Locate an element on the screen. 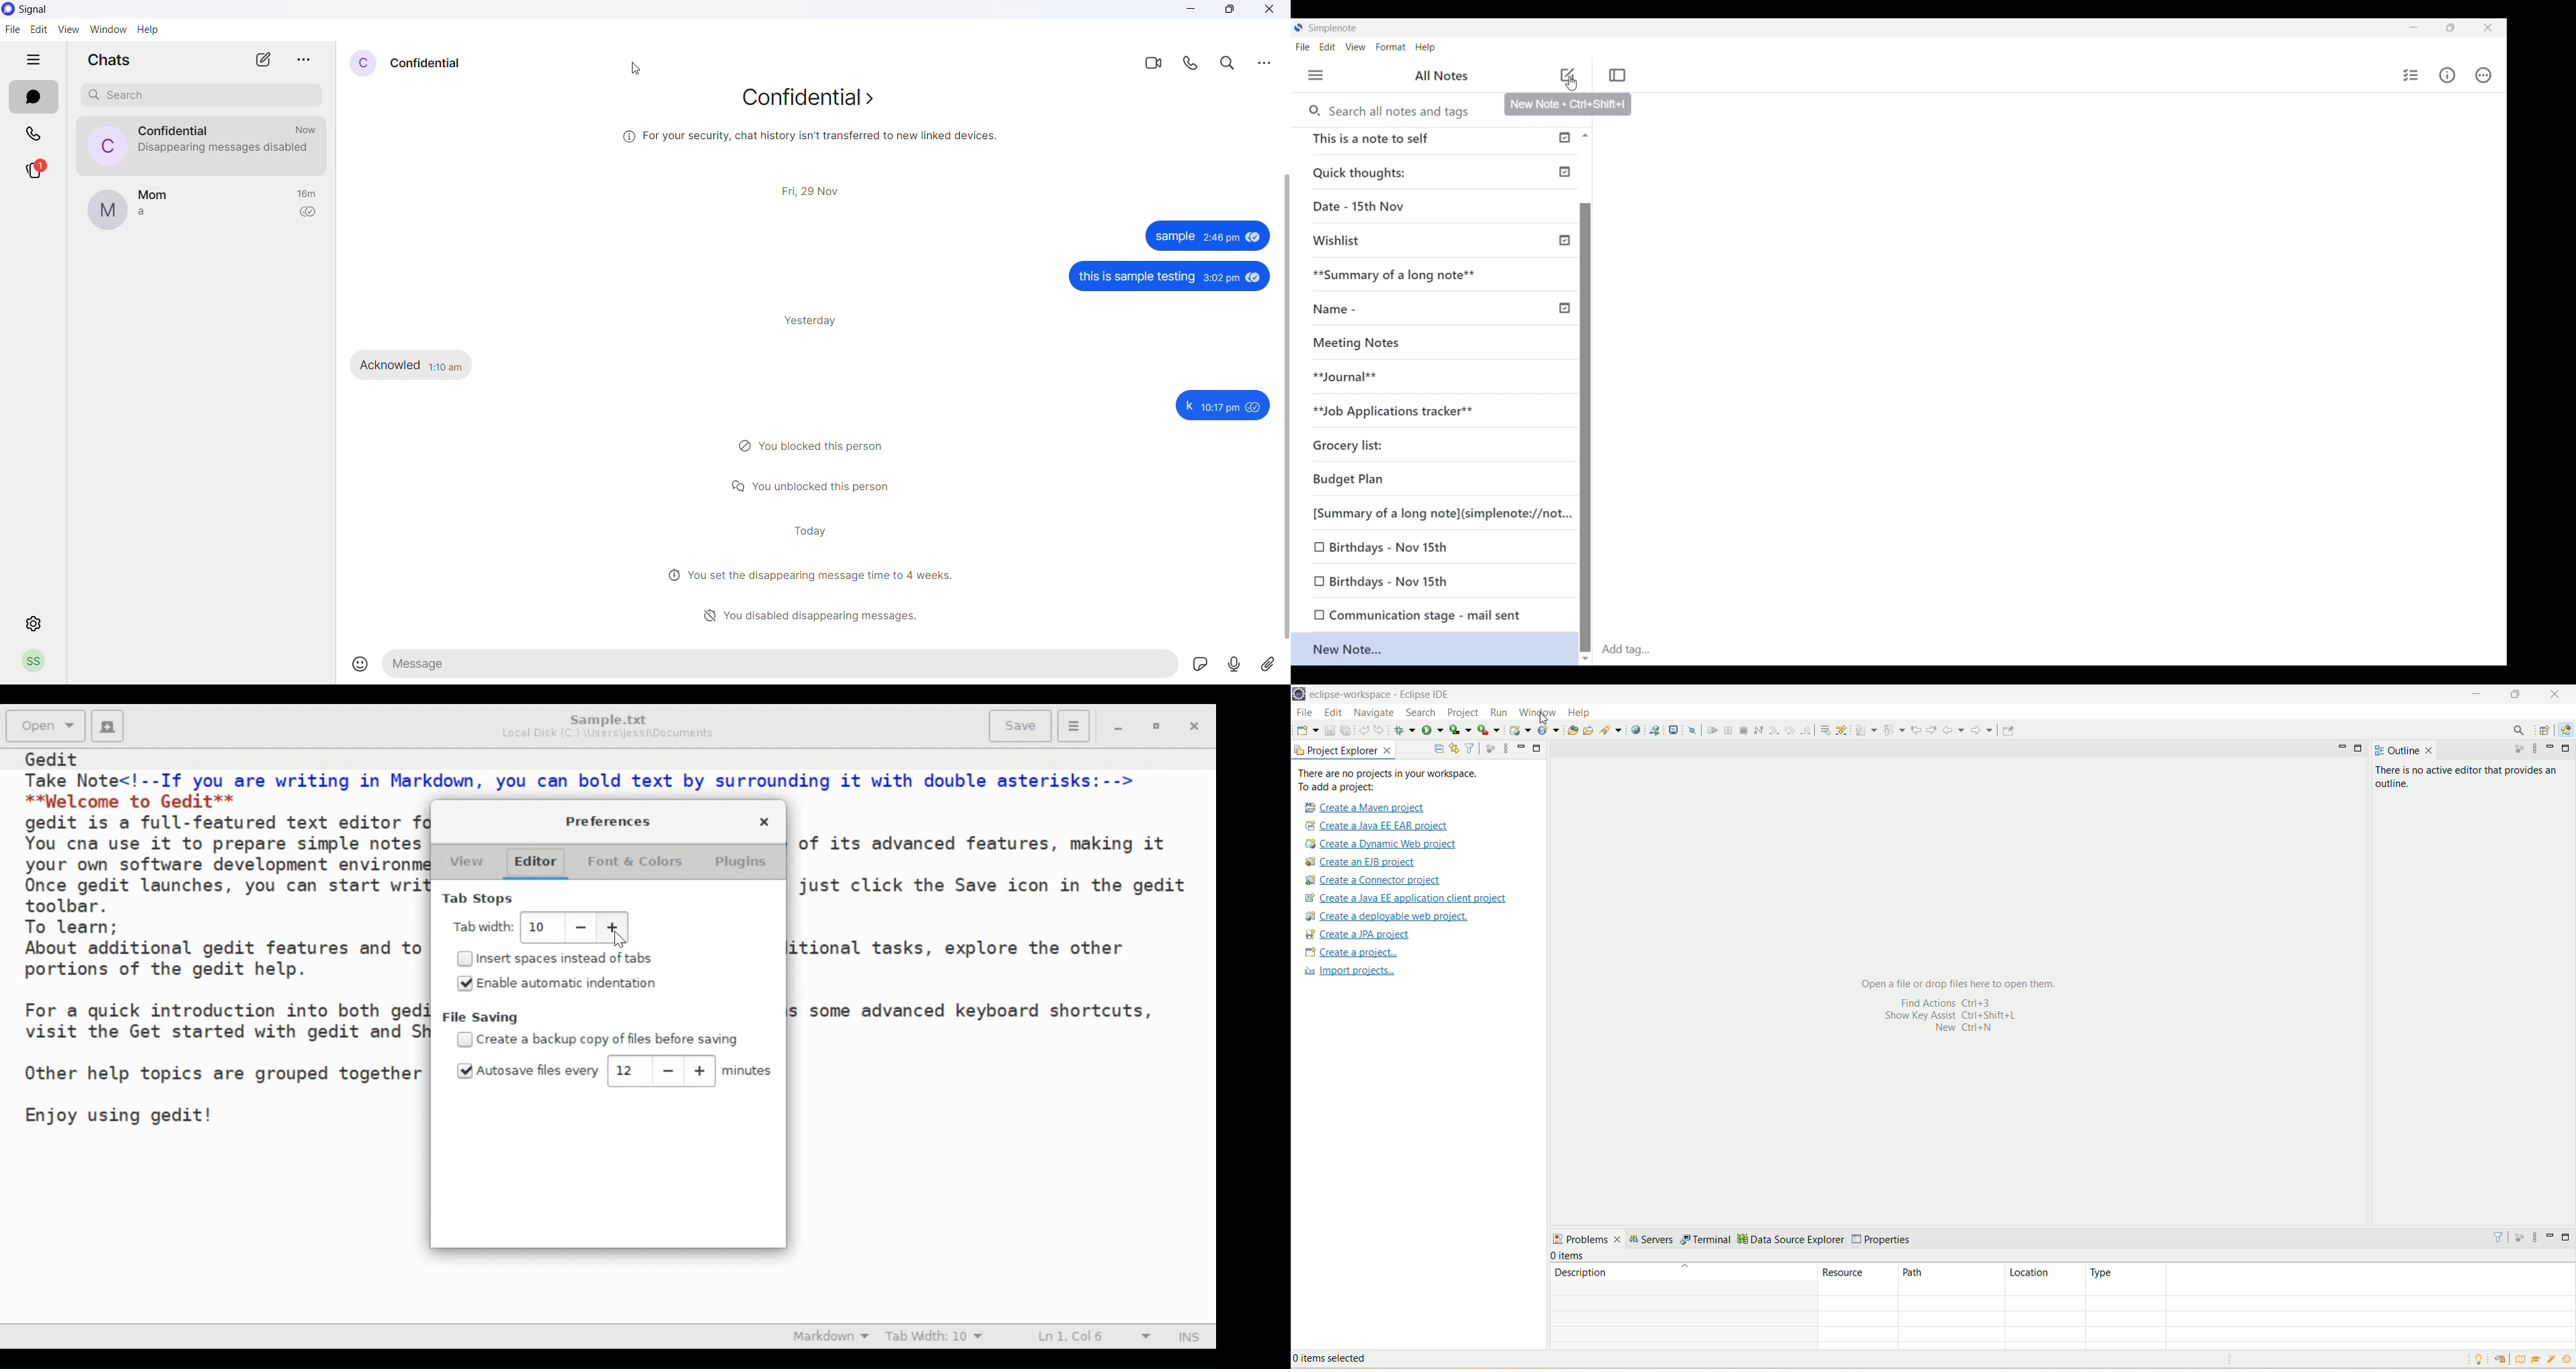 The image size is (2576, 1372). skip all break points is located at coordinates (1692, 729).